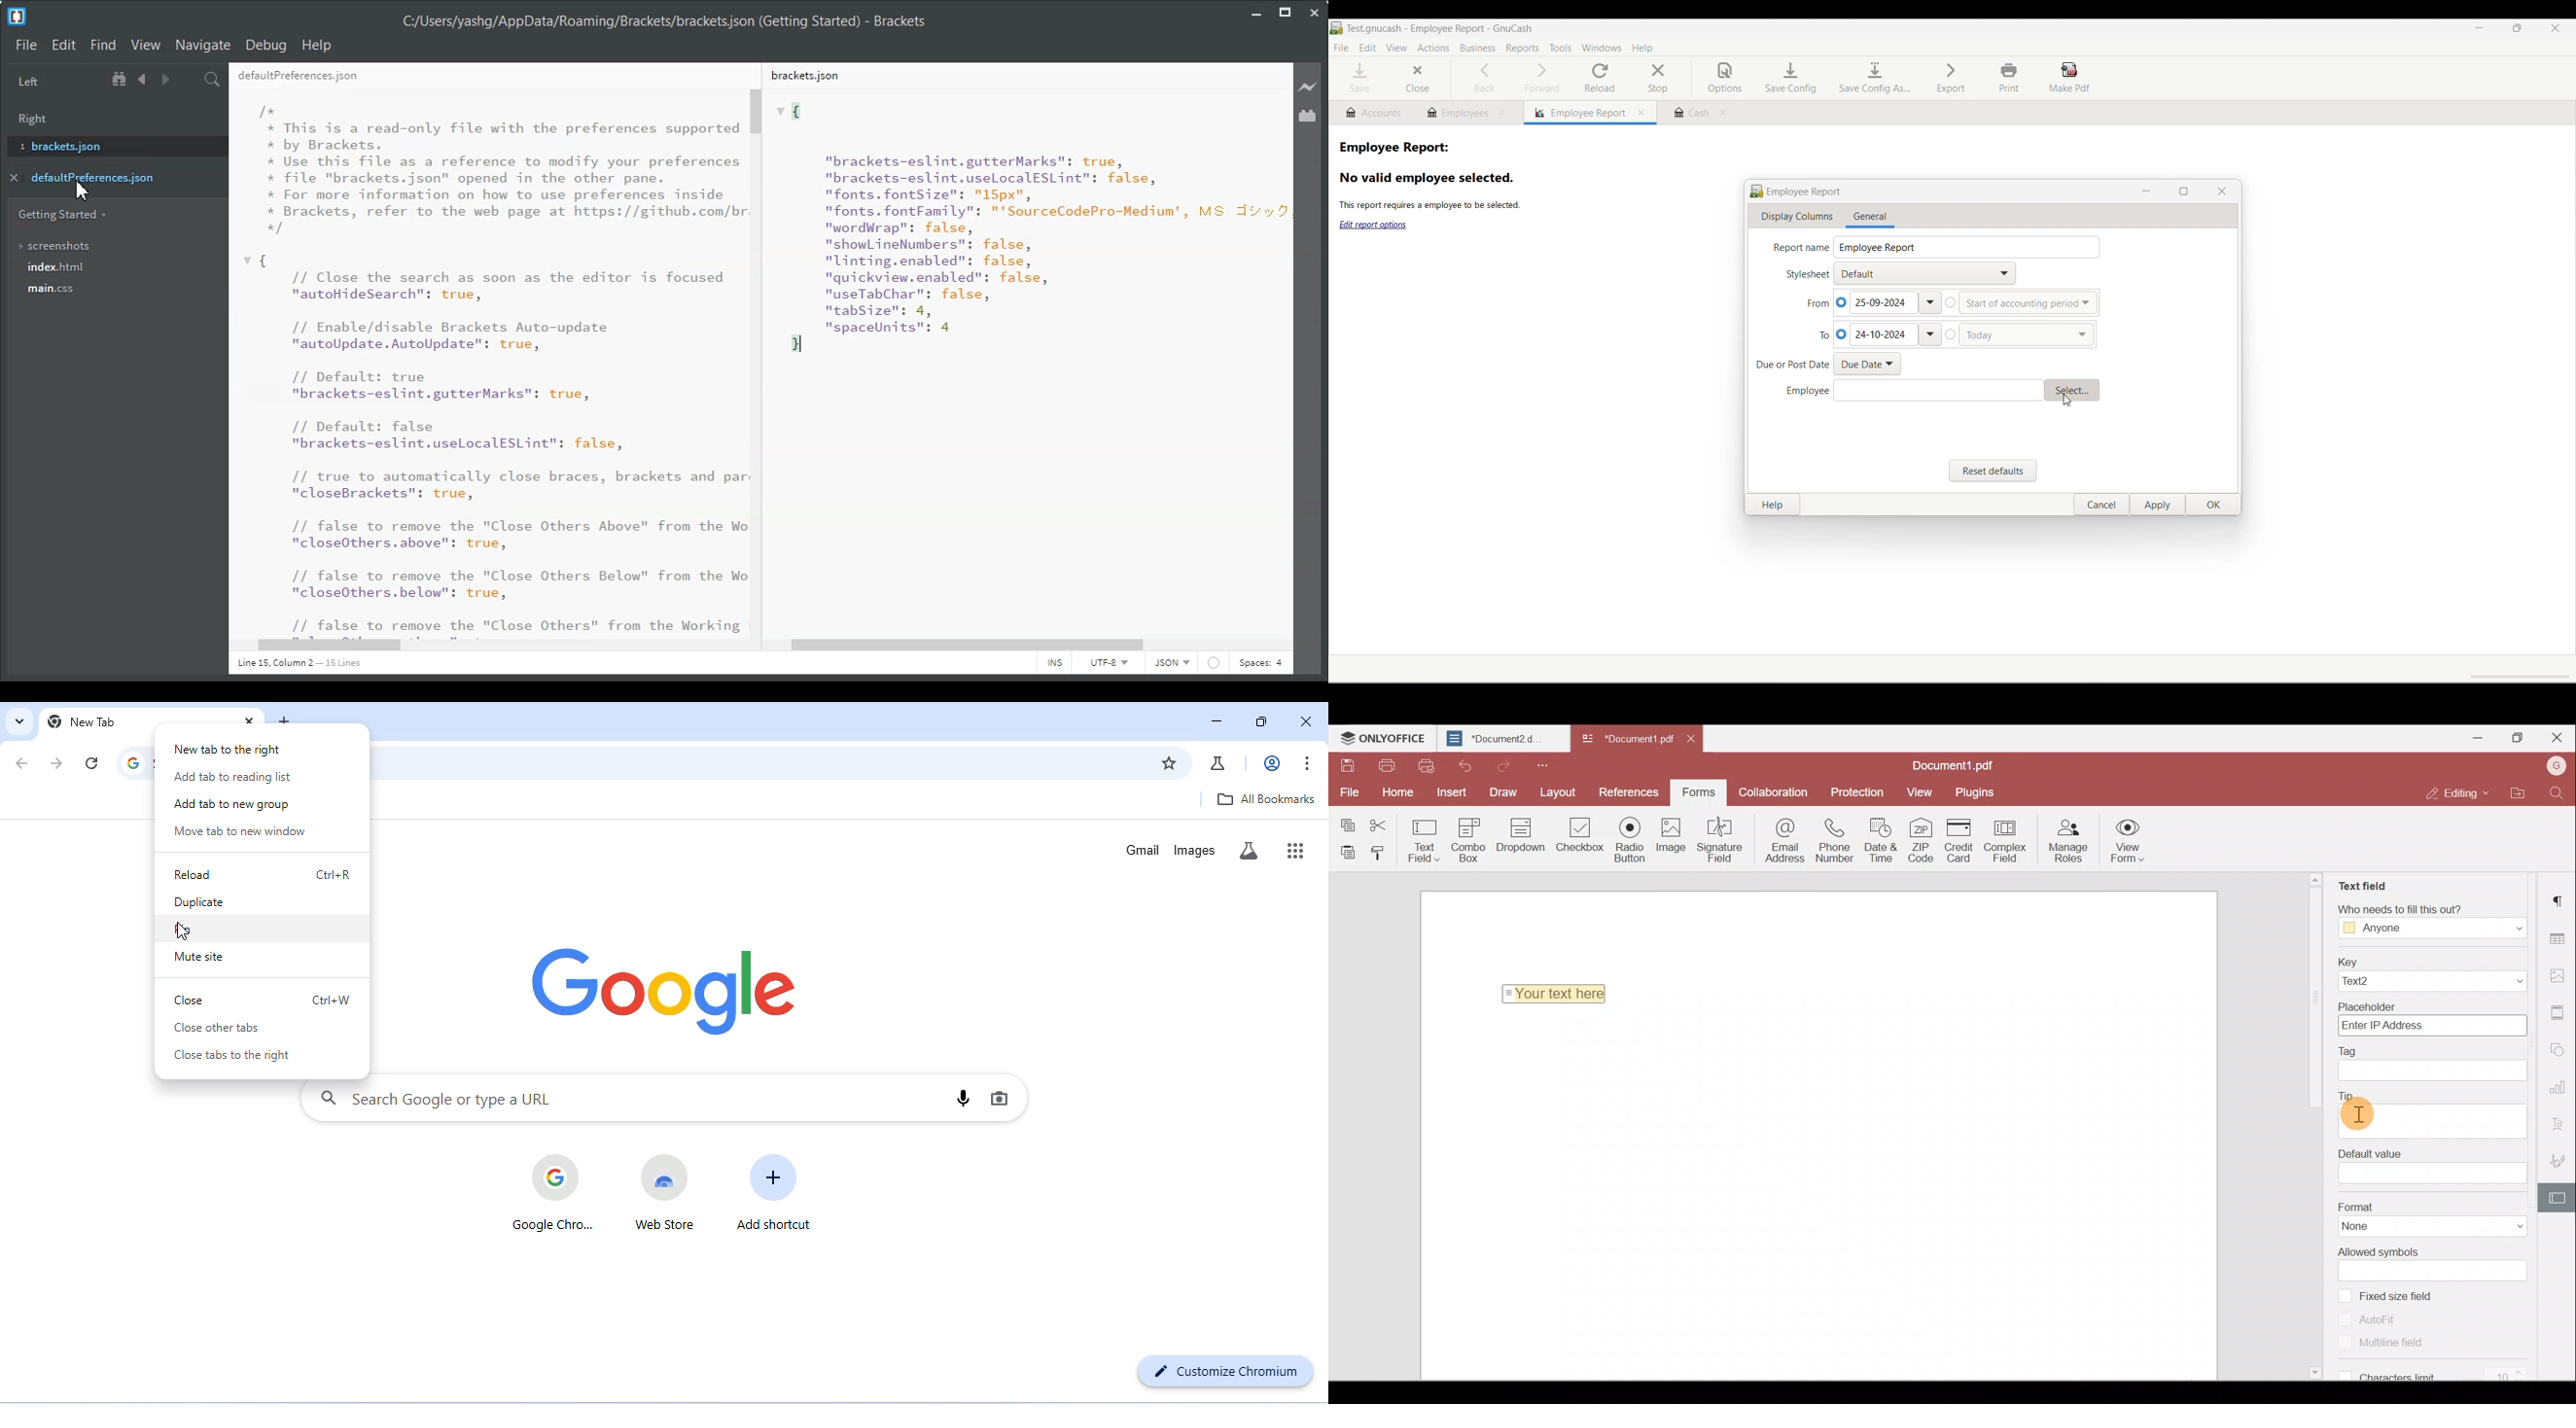 The height and width of the screenshot is (1428, 2576). I want to click on UTF-8, so click(1108, 665).